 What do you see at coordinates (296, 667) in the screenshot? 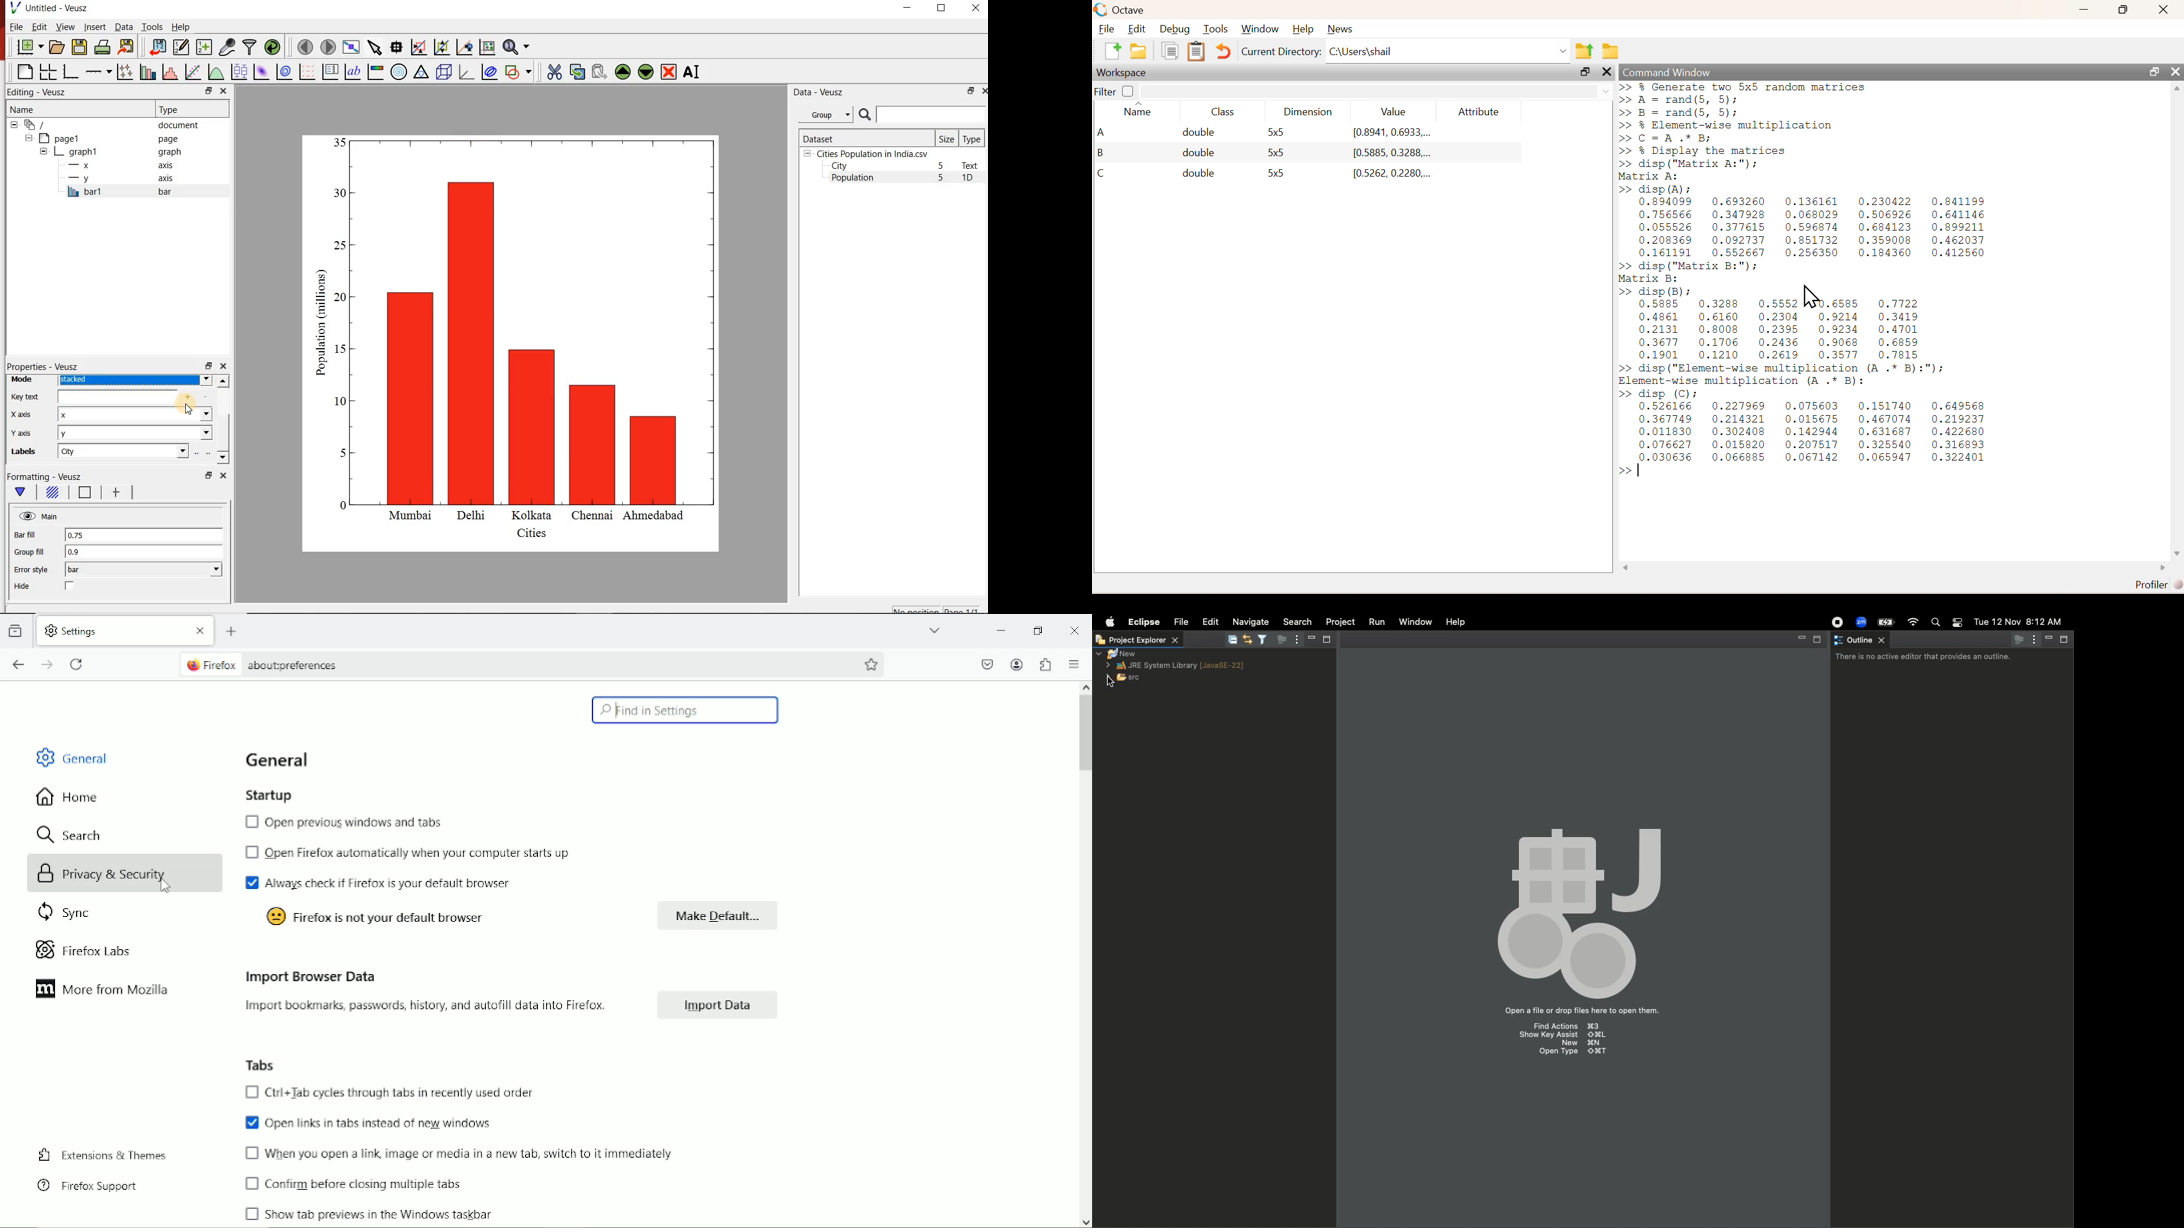
I see `site` at bounding box center [296, 667].